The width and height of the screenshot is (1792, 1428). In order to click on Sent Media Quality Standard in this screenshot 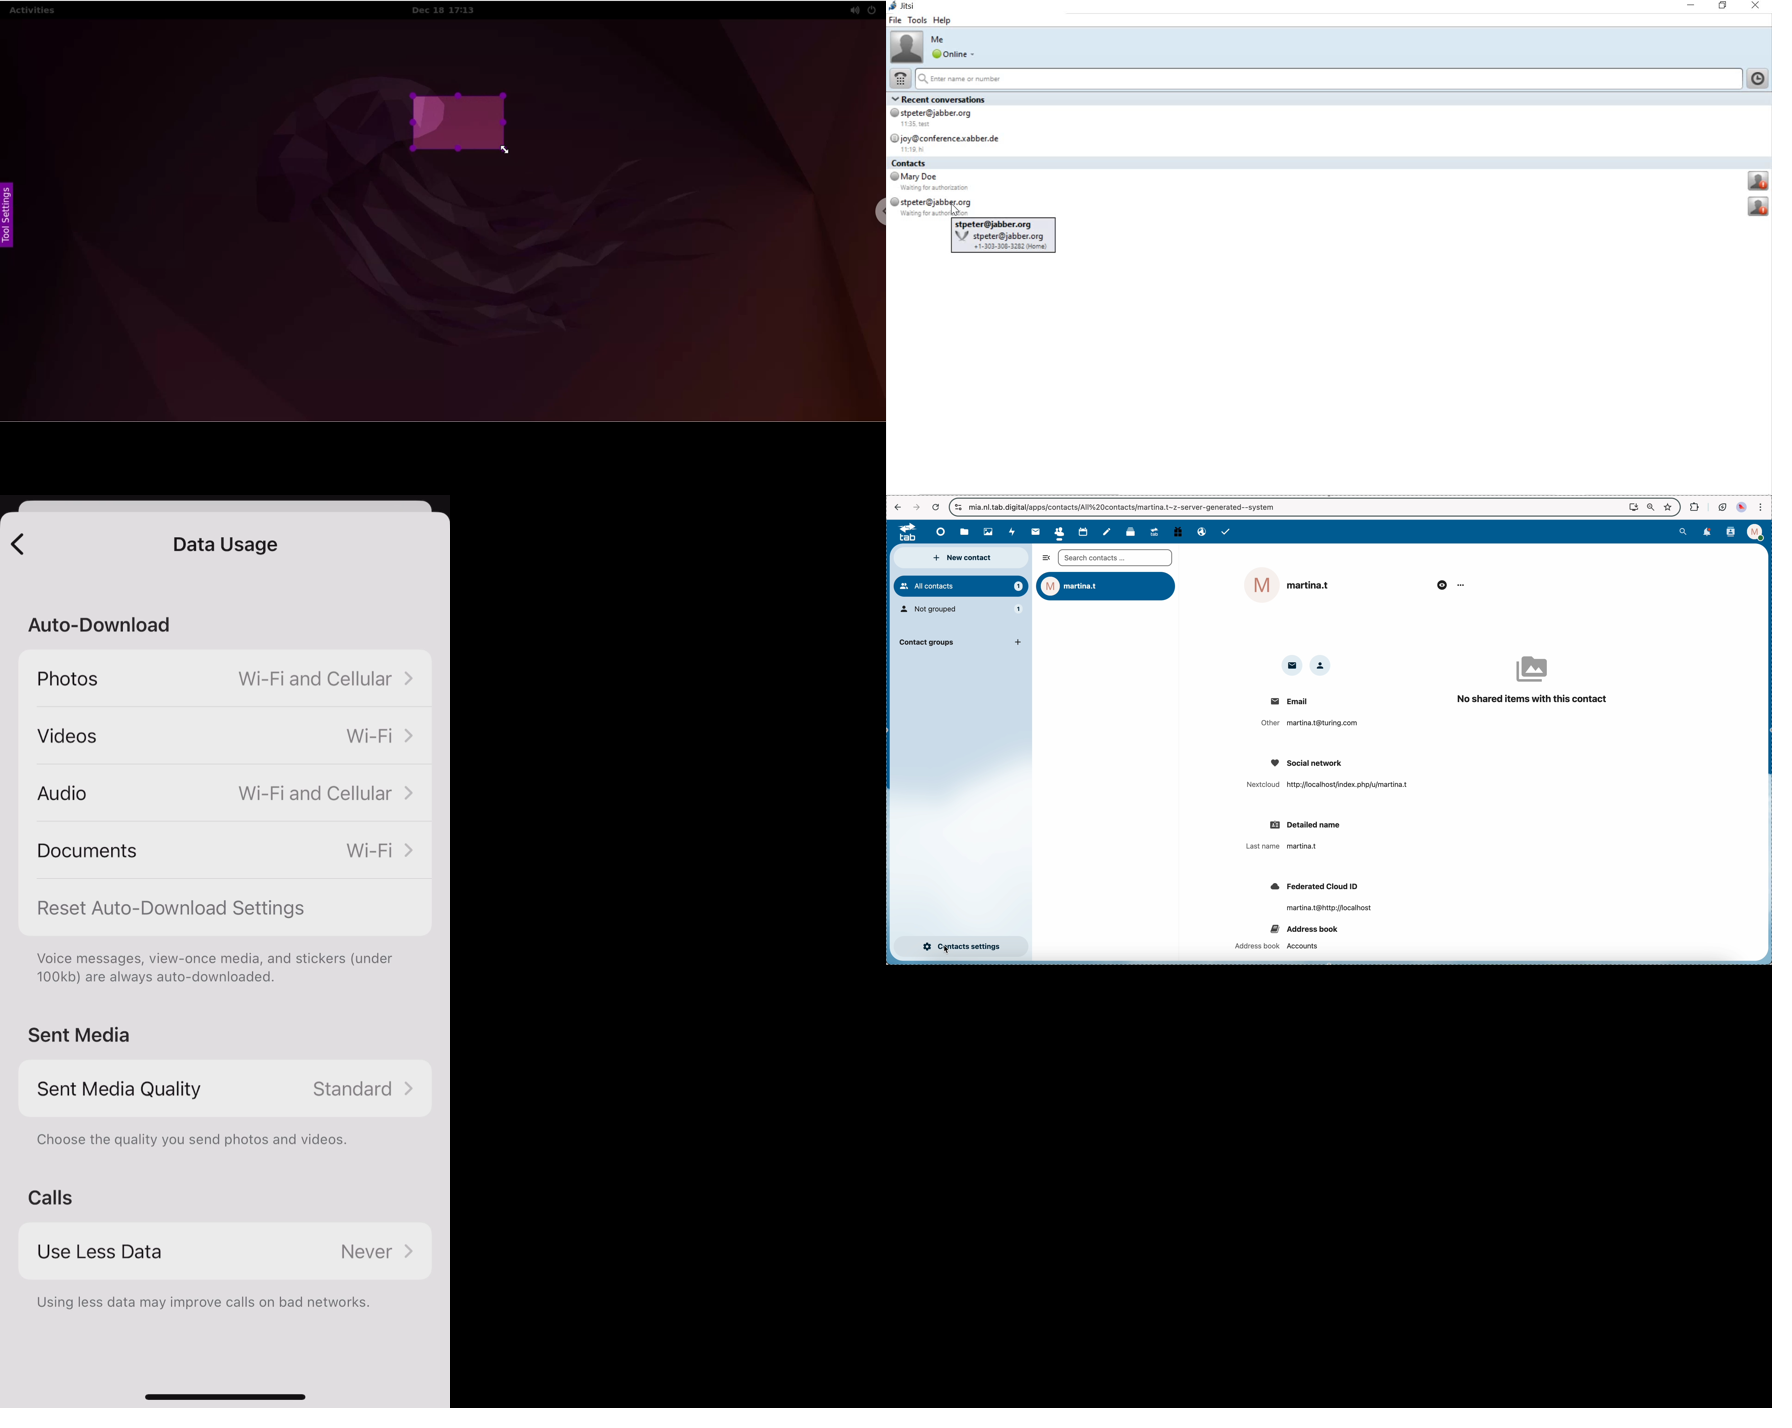, I will do `click(226, 1090)`.